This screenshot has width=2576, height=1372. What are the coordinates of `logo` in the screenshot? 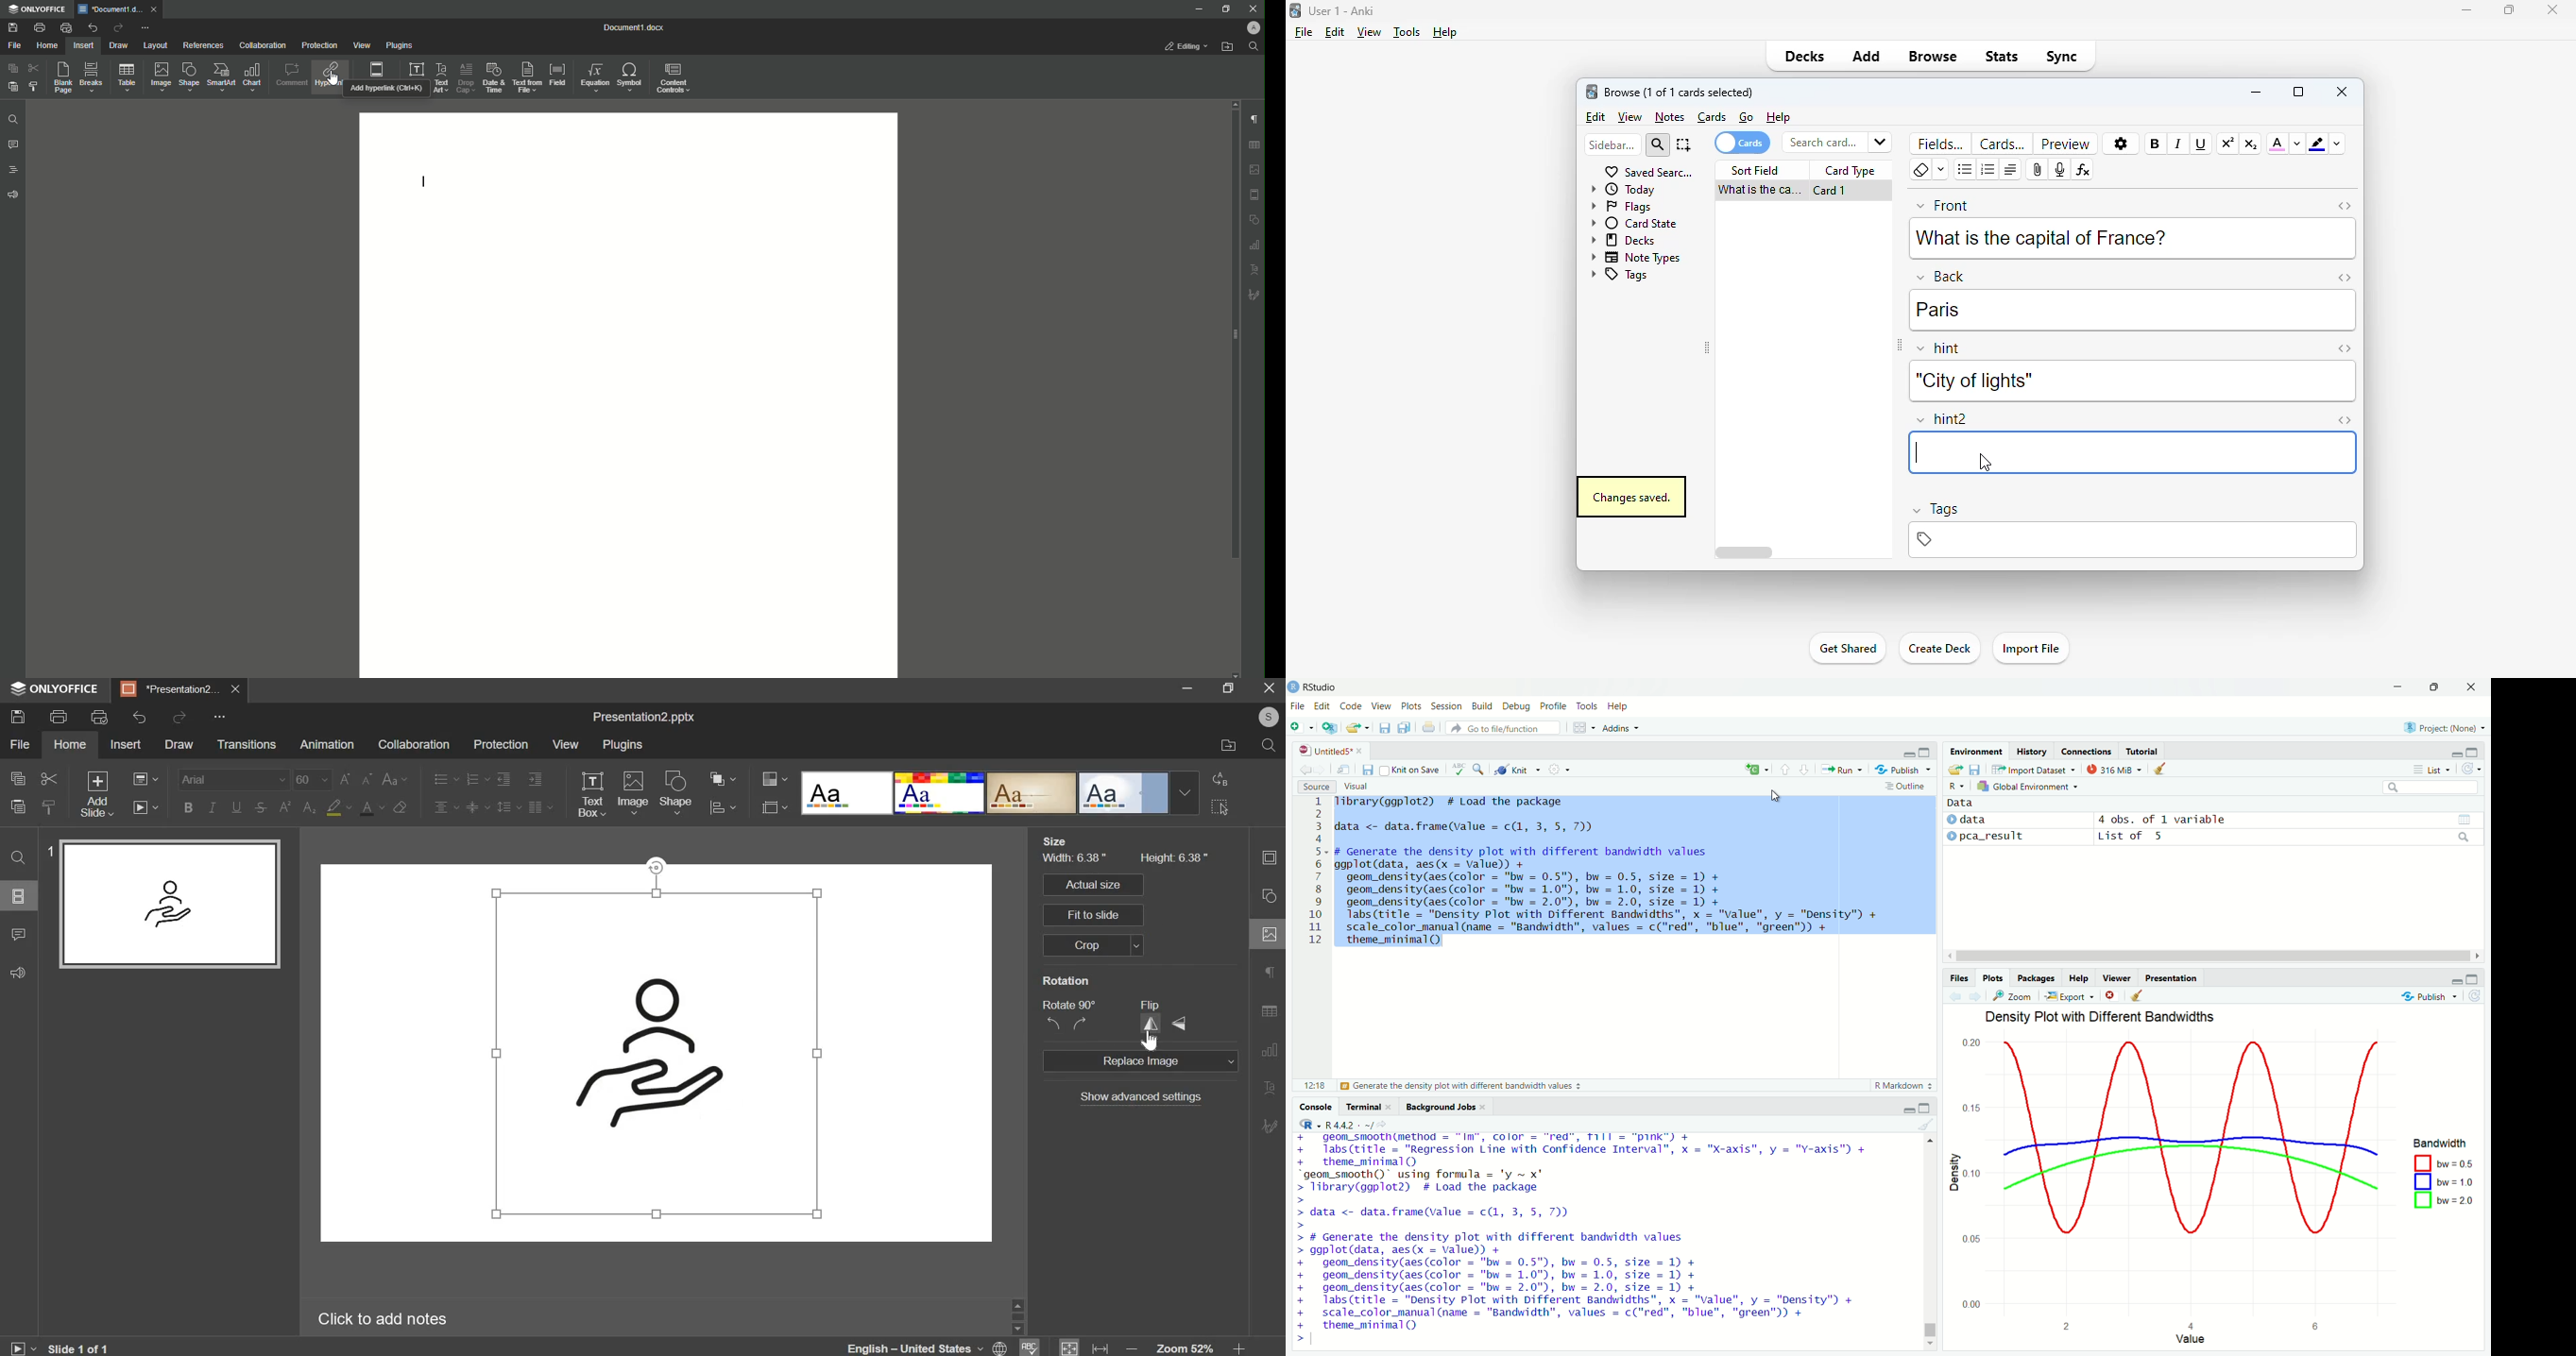 It's located at (1294, 9).